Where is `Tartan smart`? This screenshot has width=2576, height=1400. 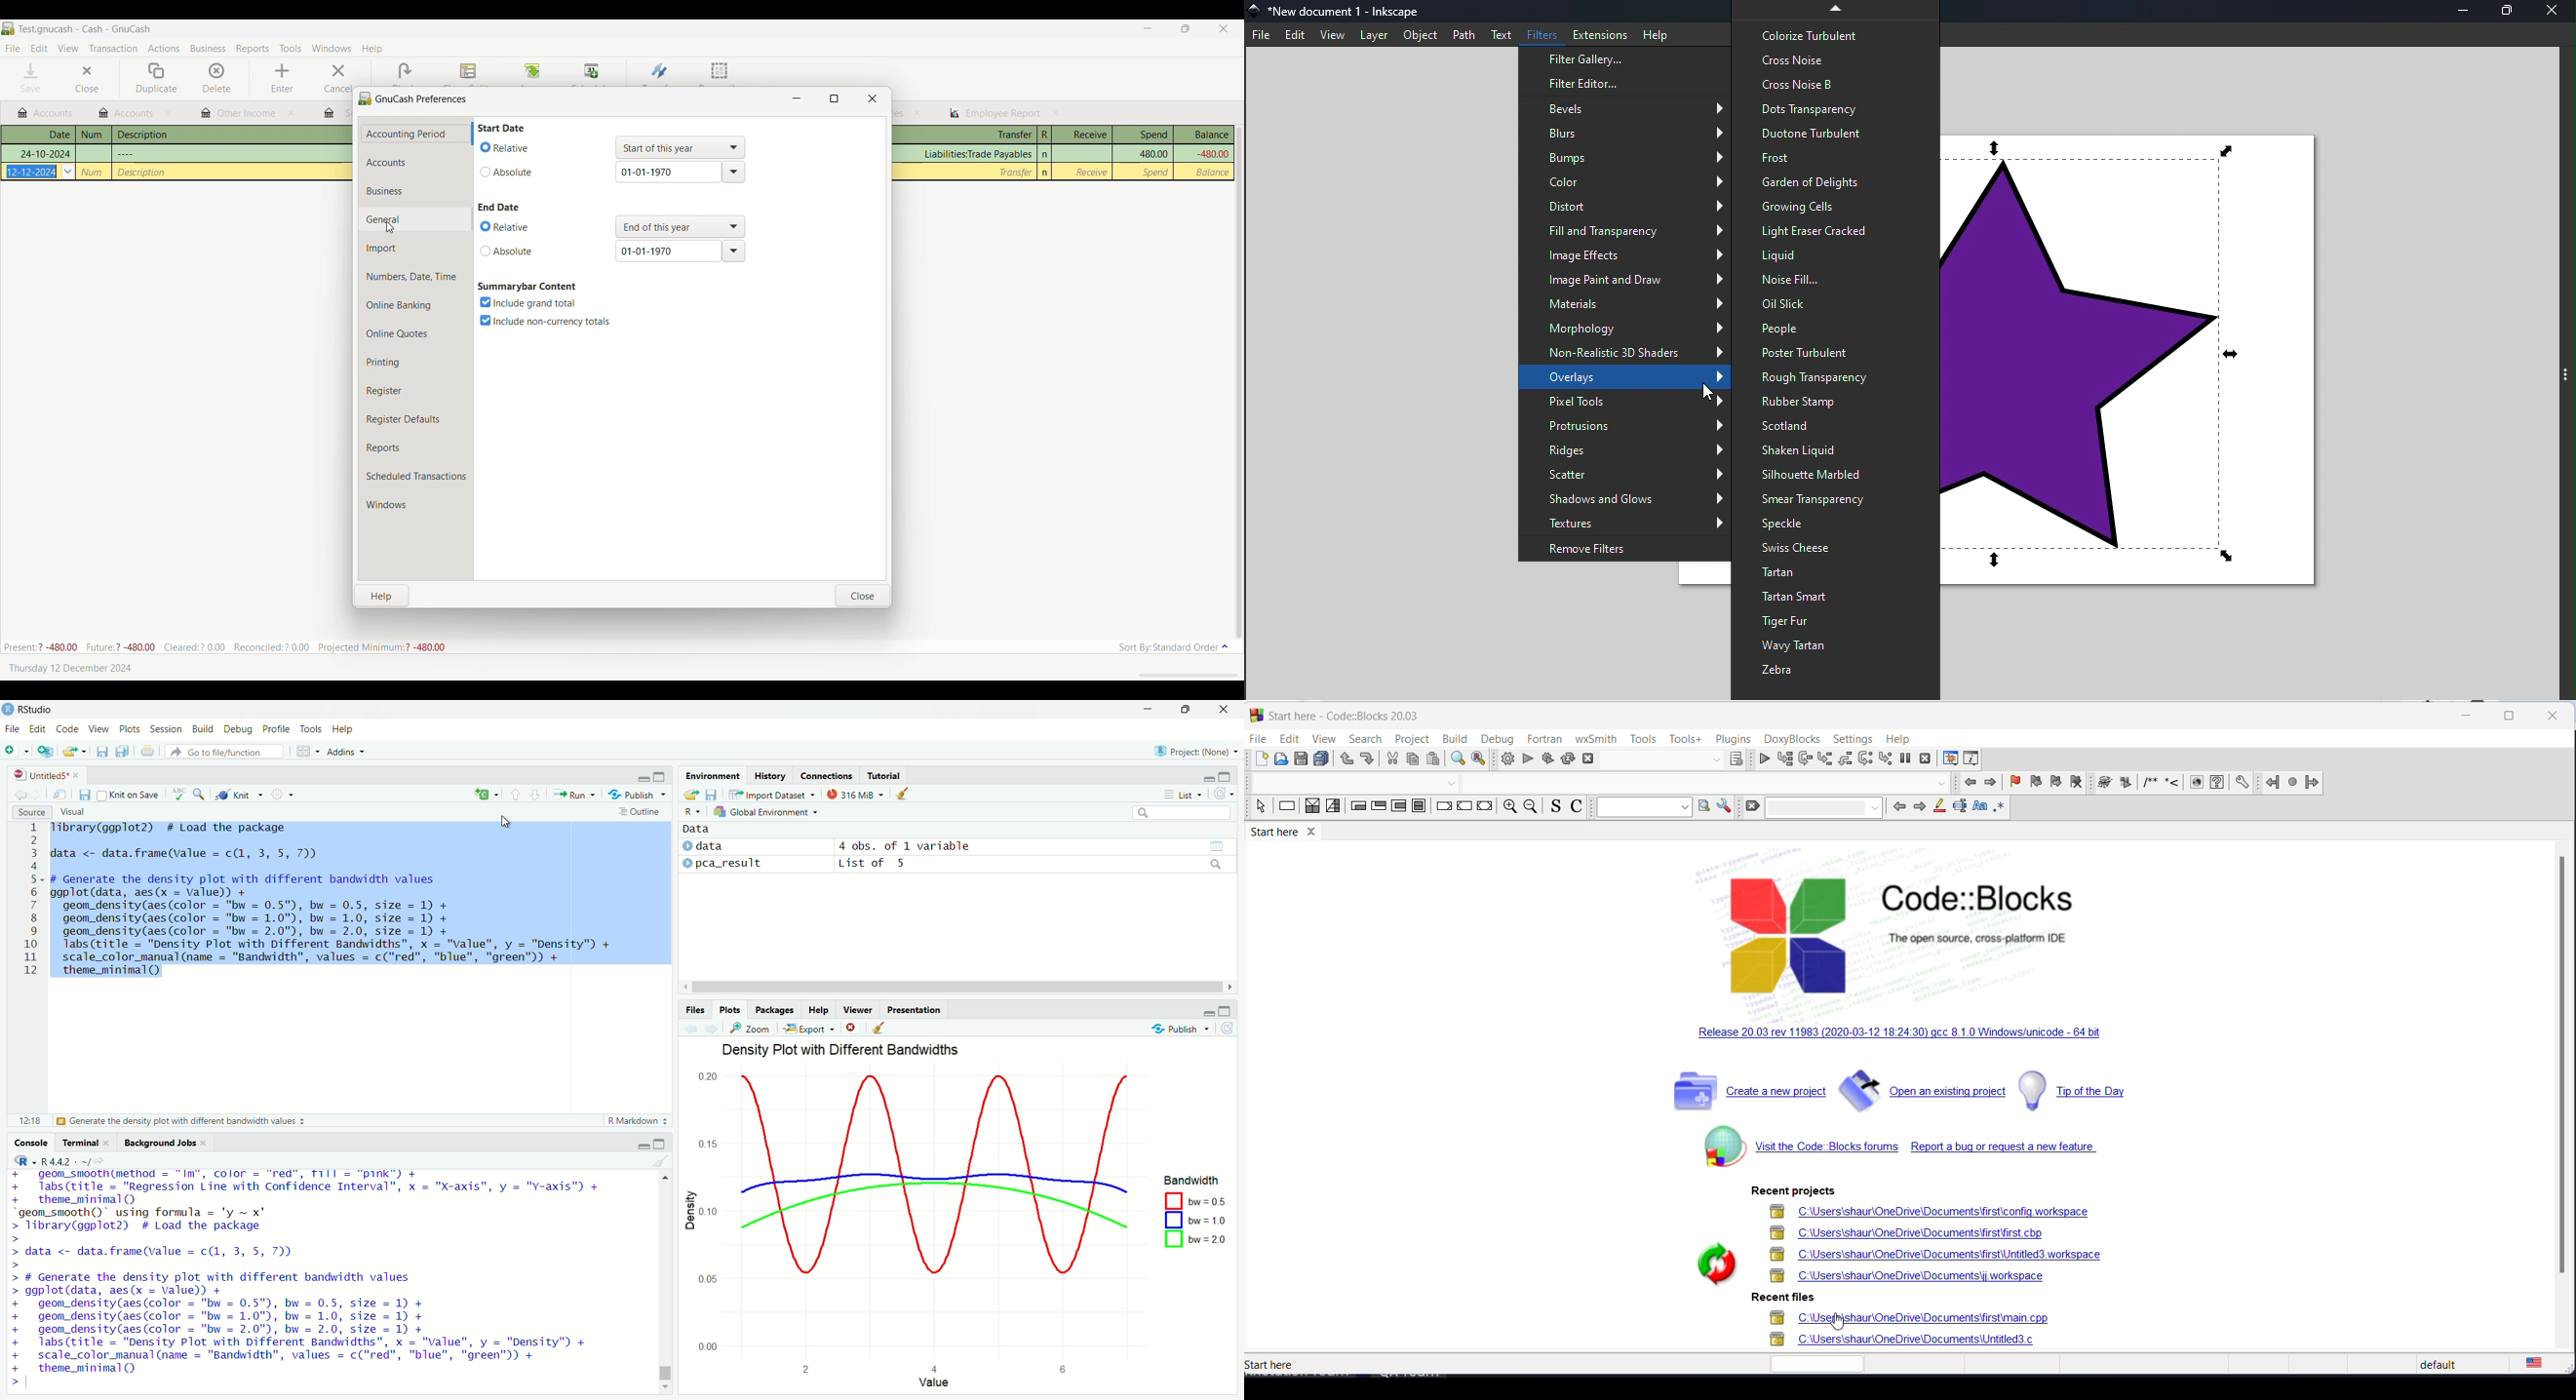 Tartan smart is located at coordinates (1835, 596).